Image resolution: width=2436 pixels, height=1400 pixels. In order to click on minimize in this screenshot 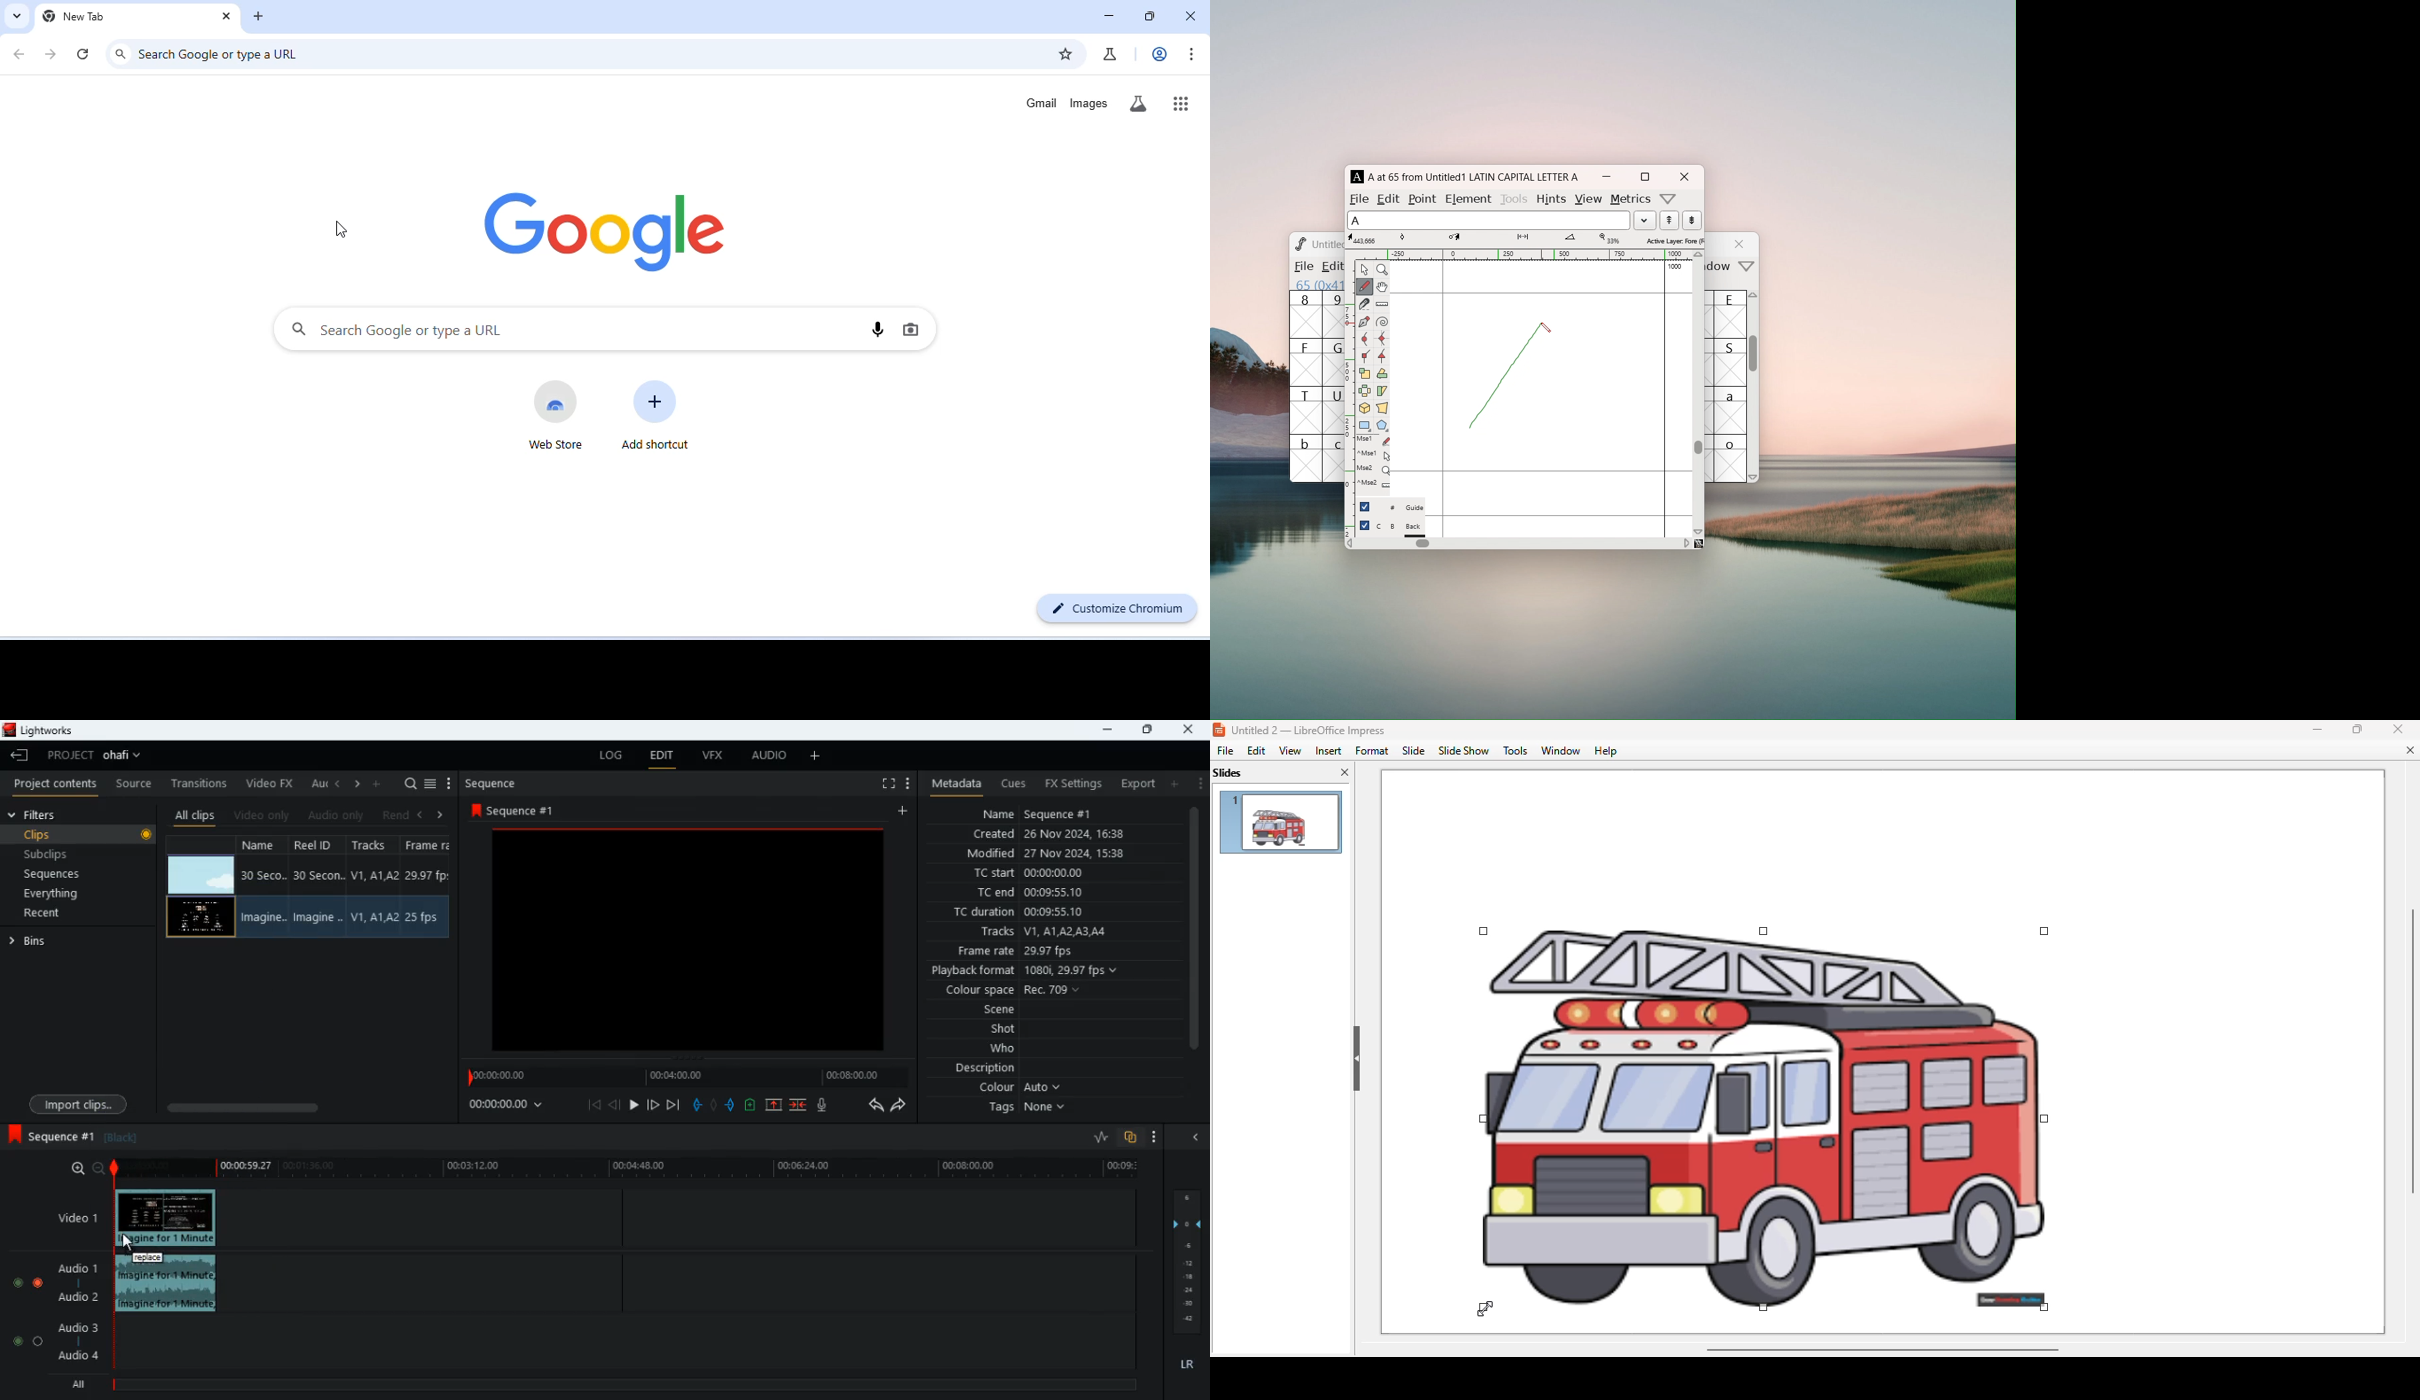, I will do `click(1103, 729)`.